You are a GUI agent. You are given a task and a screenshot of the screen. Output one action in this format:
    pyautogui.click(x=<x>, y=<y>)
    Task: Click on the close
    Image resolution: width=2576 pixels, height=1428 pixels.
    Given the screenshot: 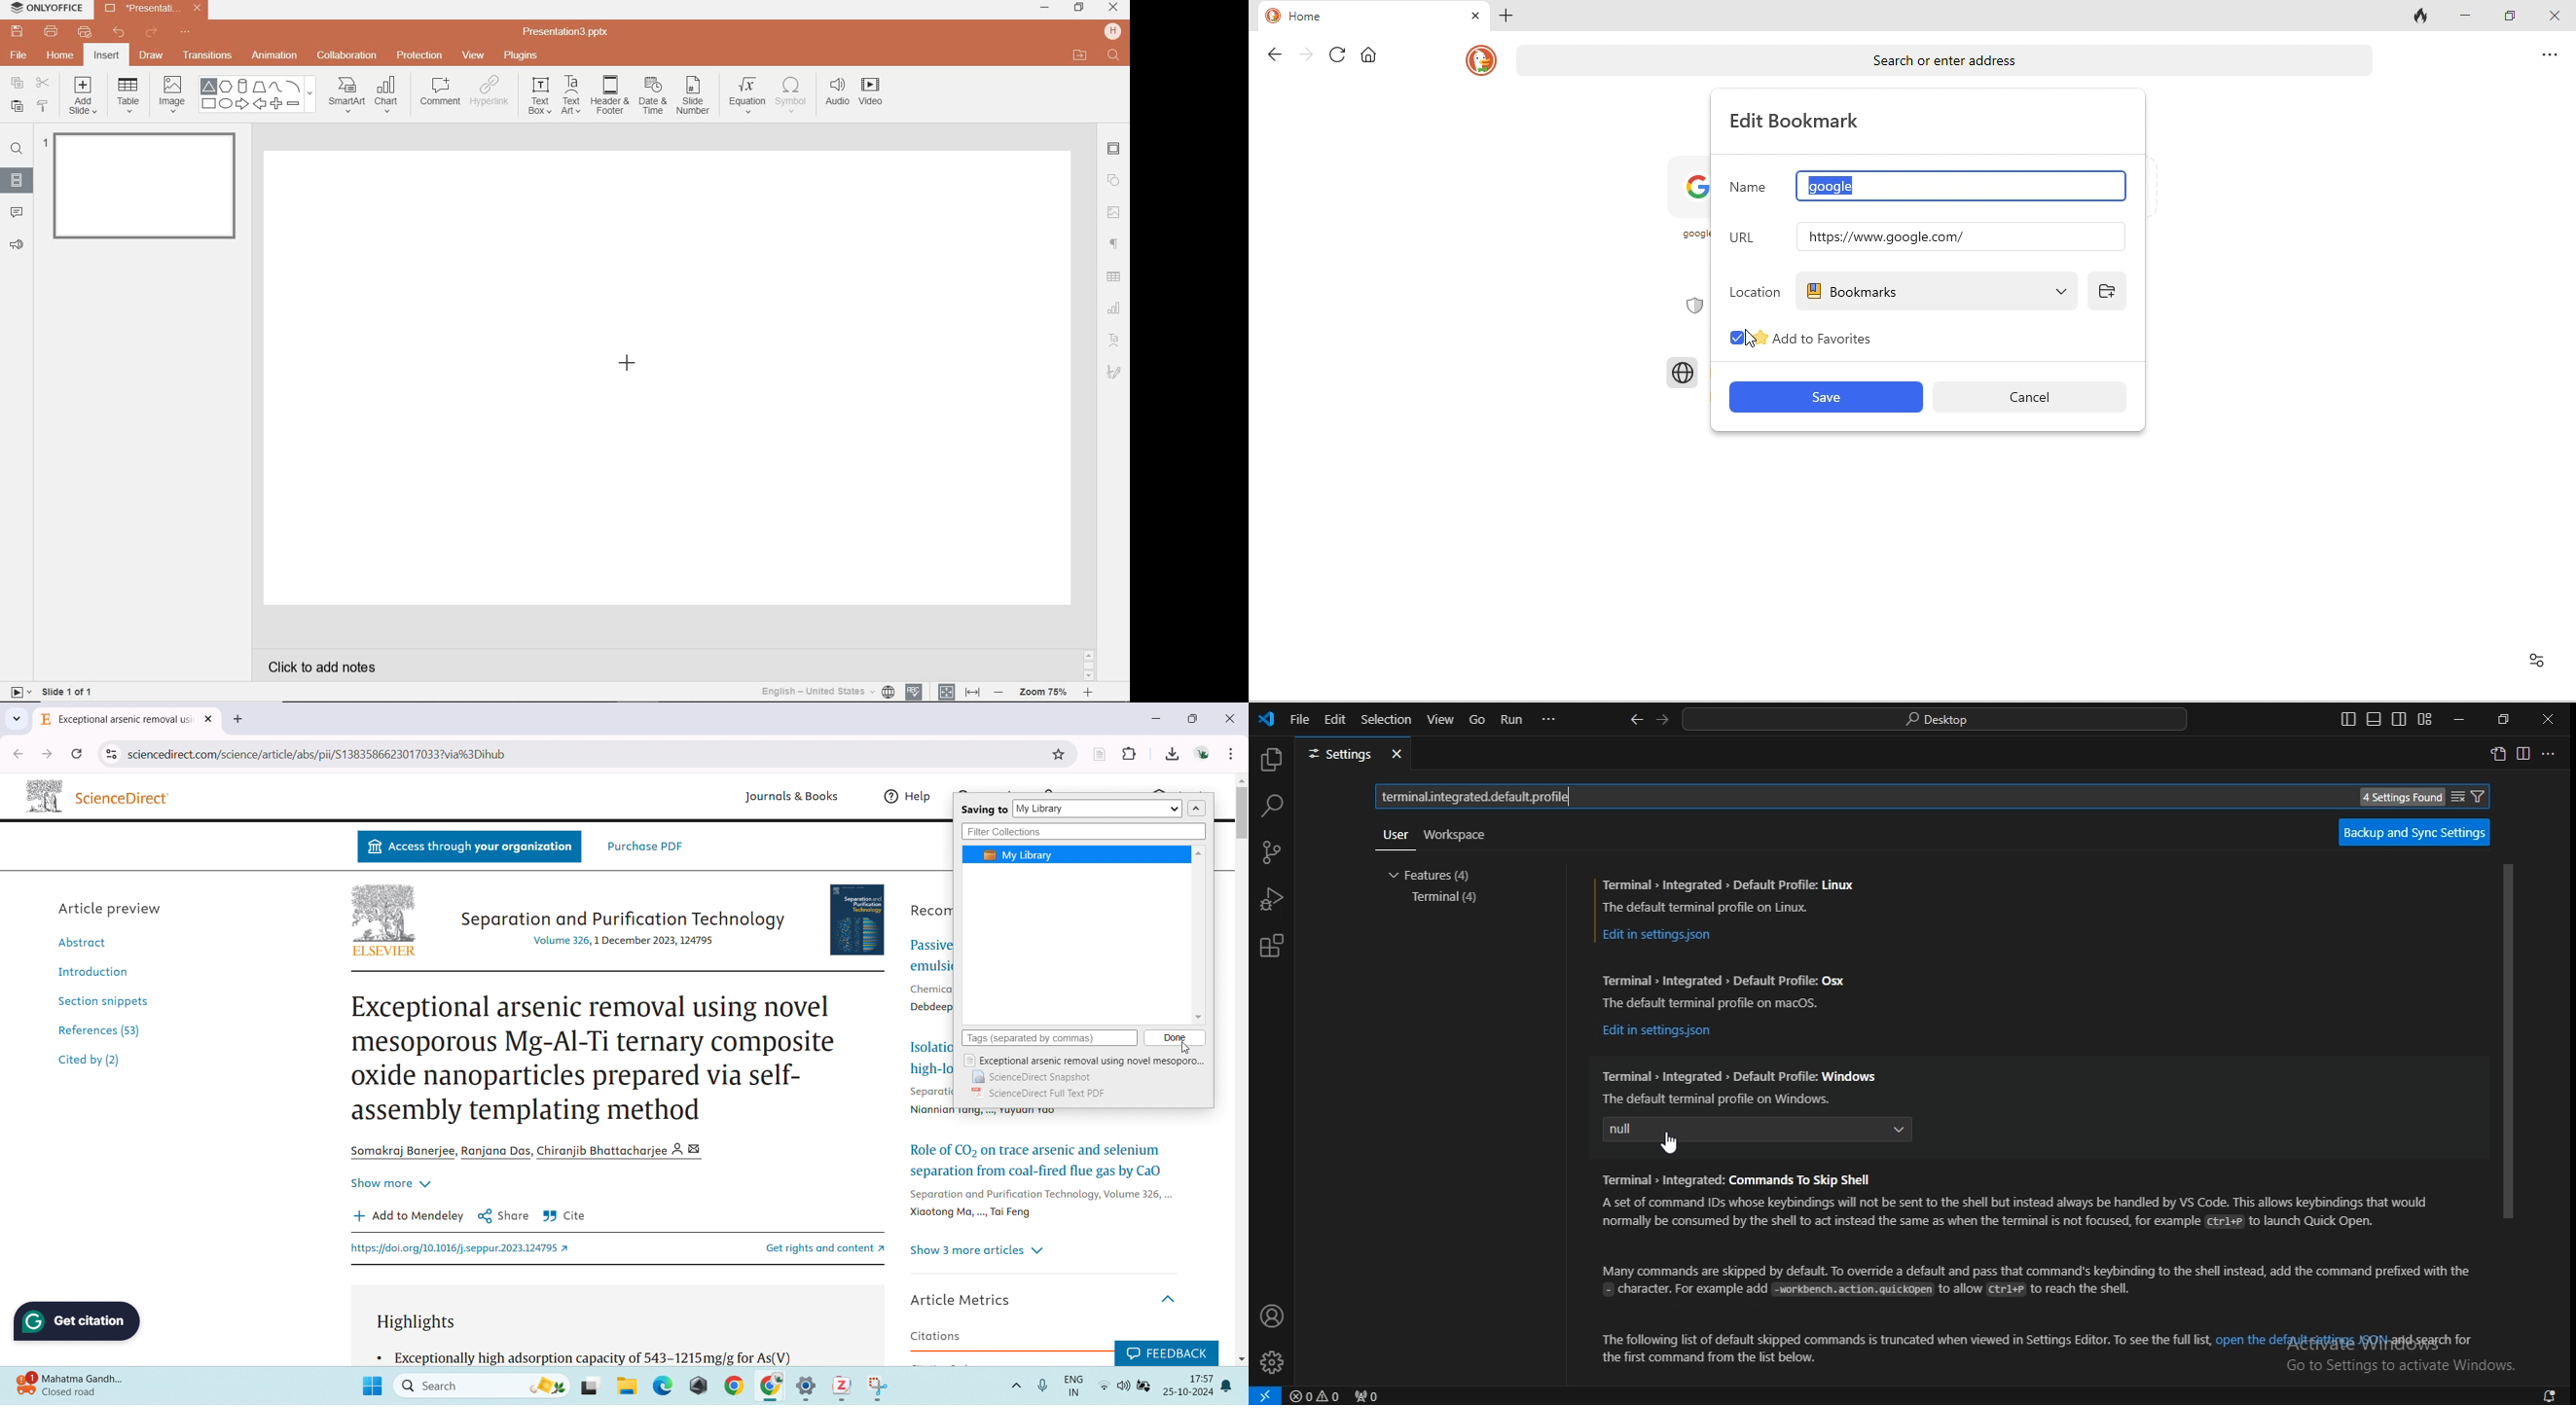 What is the action you would take?
    pyautogui.click(x=1471, y=18)
    